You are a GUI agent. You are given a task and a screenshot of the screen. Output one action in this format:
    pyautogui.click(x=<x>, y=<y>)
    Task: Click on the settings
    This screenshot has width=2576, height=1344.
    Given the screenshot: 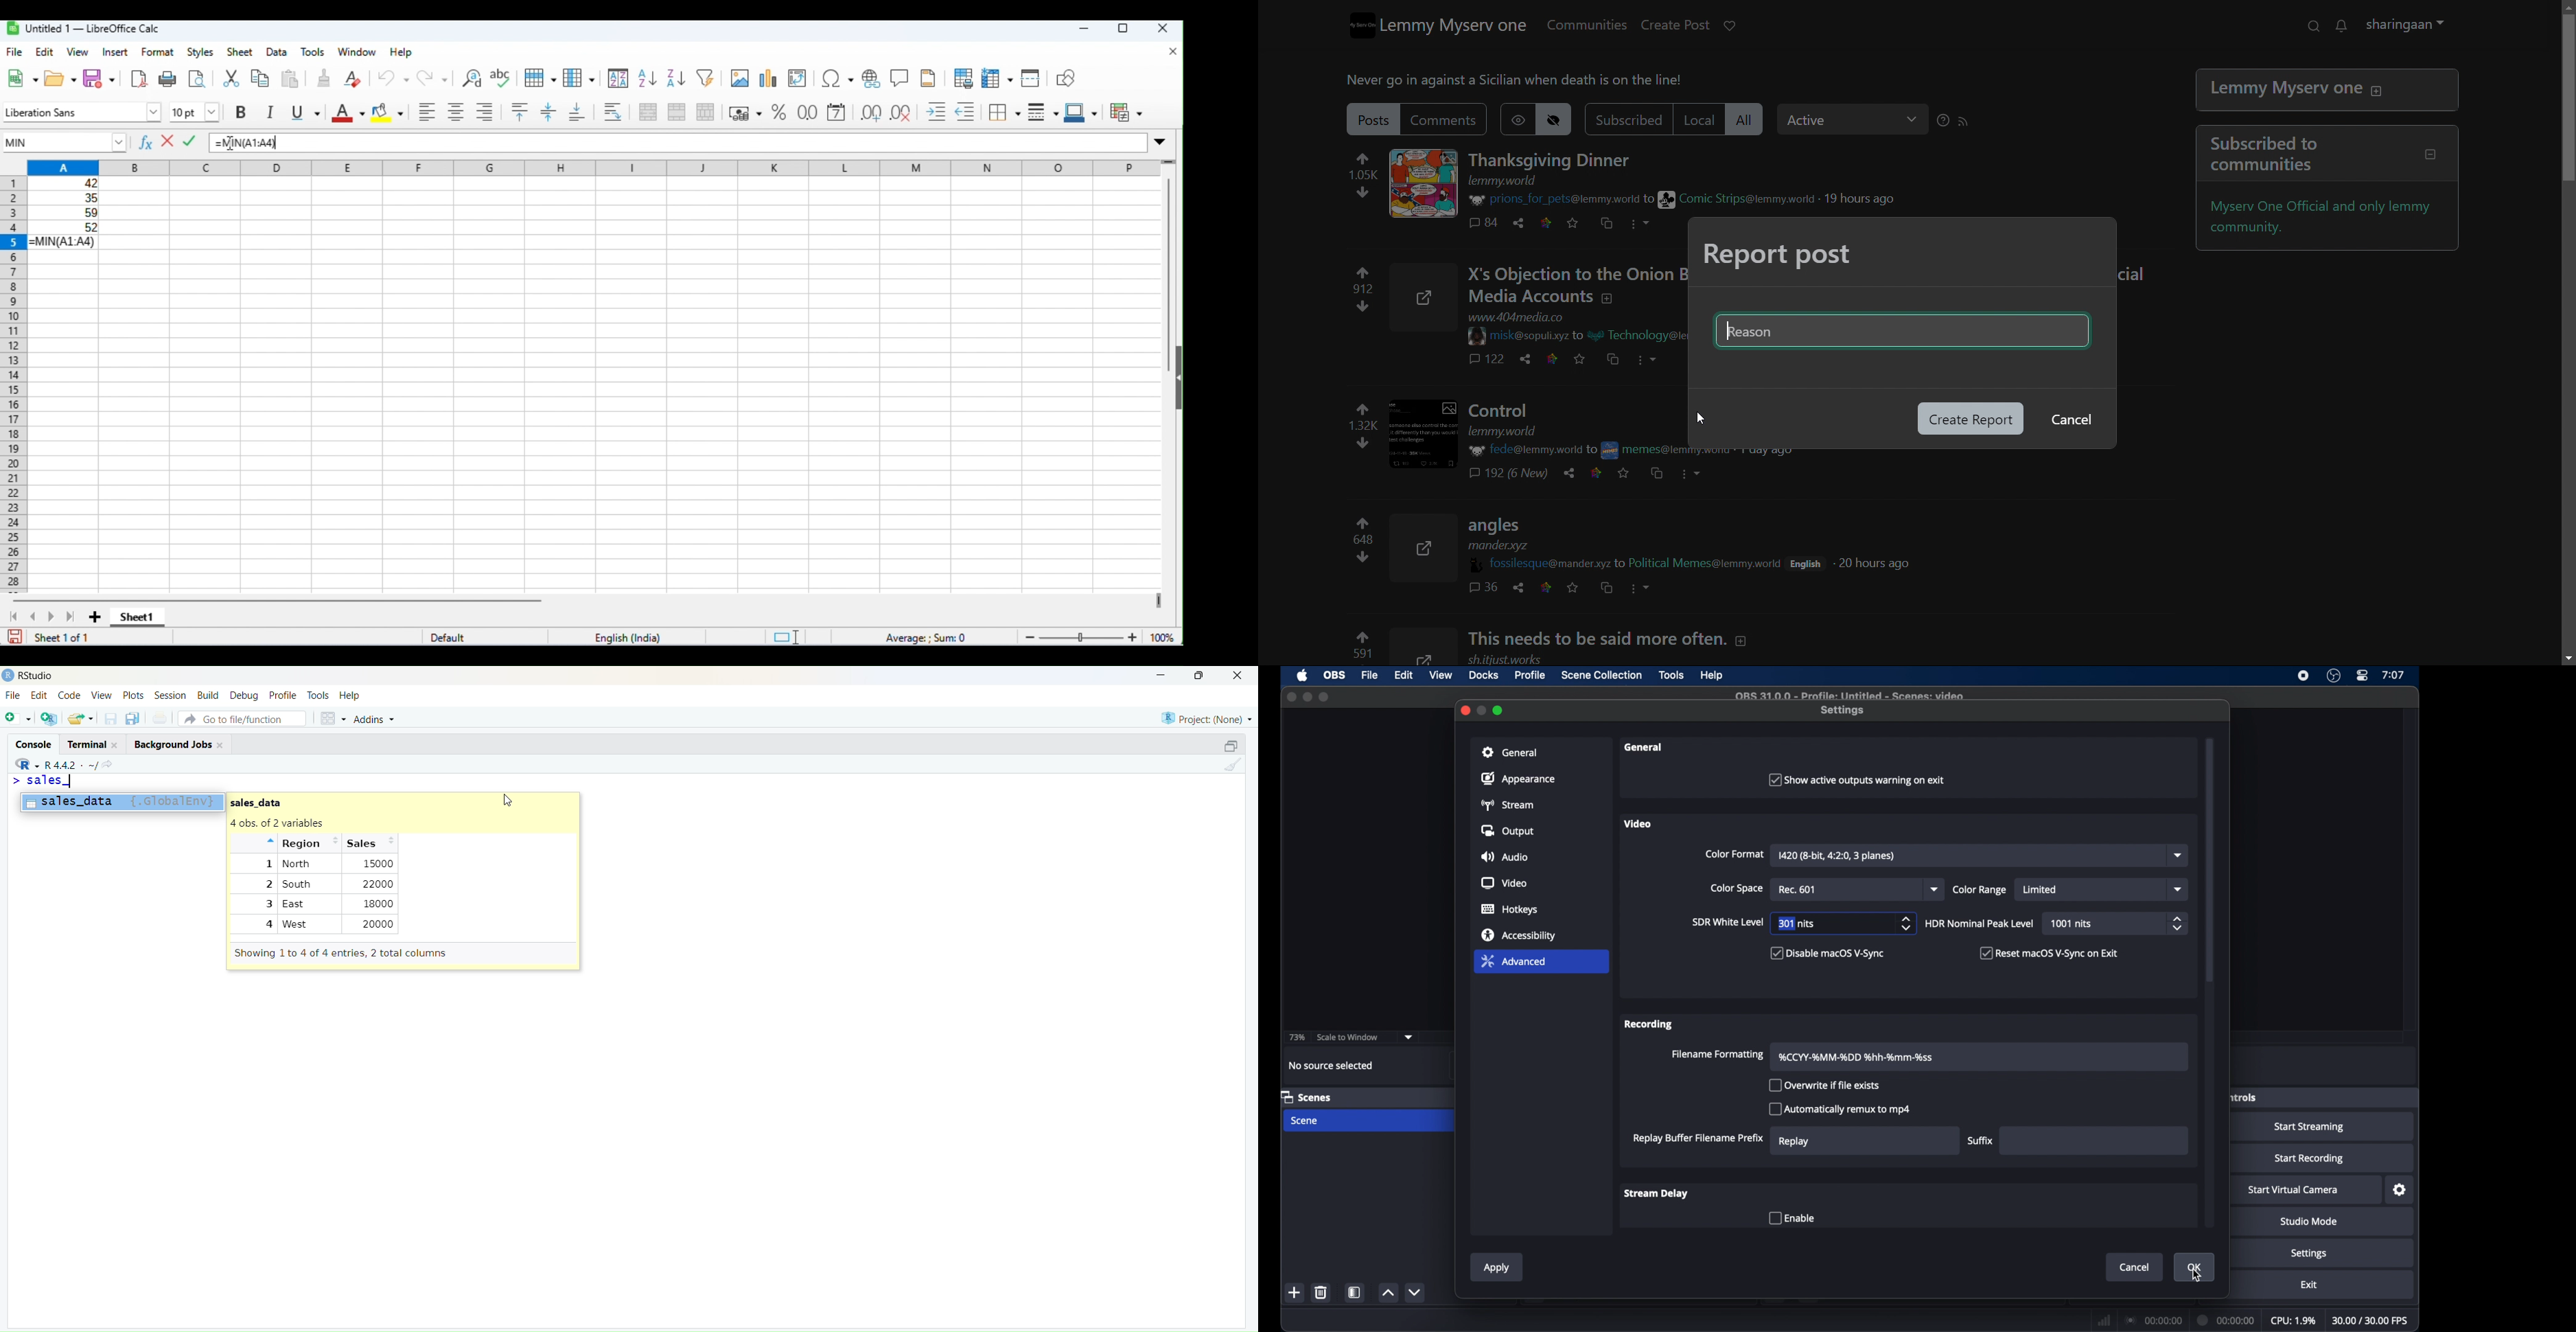 What is the action you would take?
    pyautogui.click(x=2309, y=1254)
    